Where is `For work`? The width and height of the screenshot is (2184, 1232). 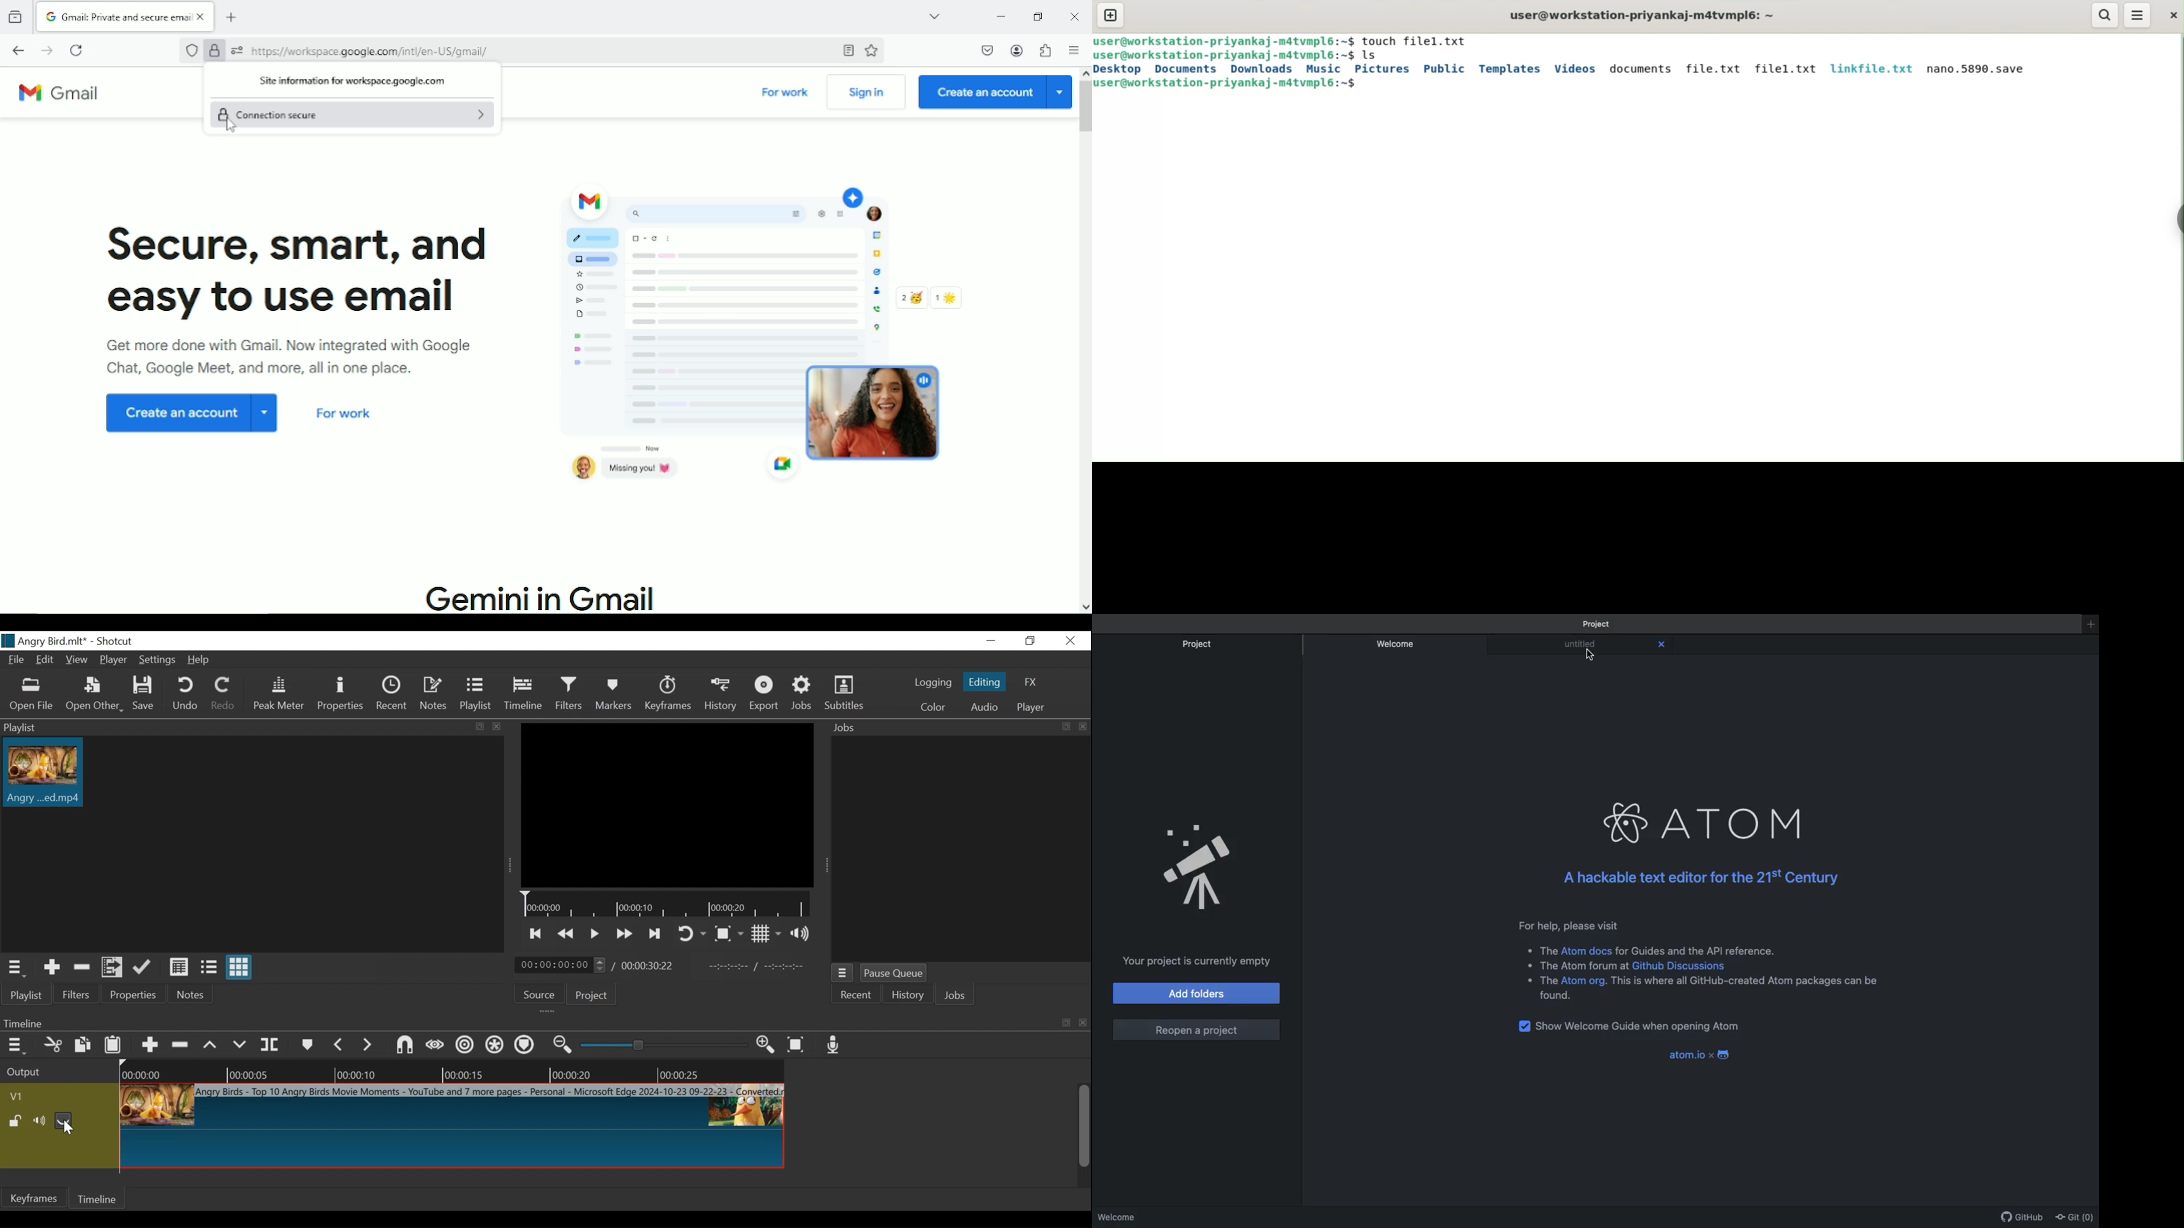
For work is located at coordinates (337, 412).